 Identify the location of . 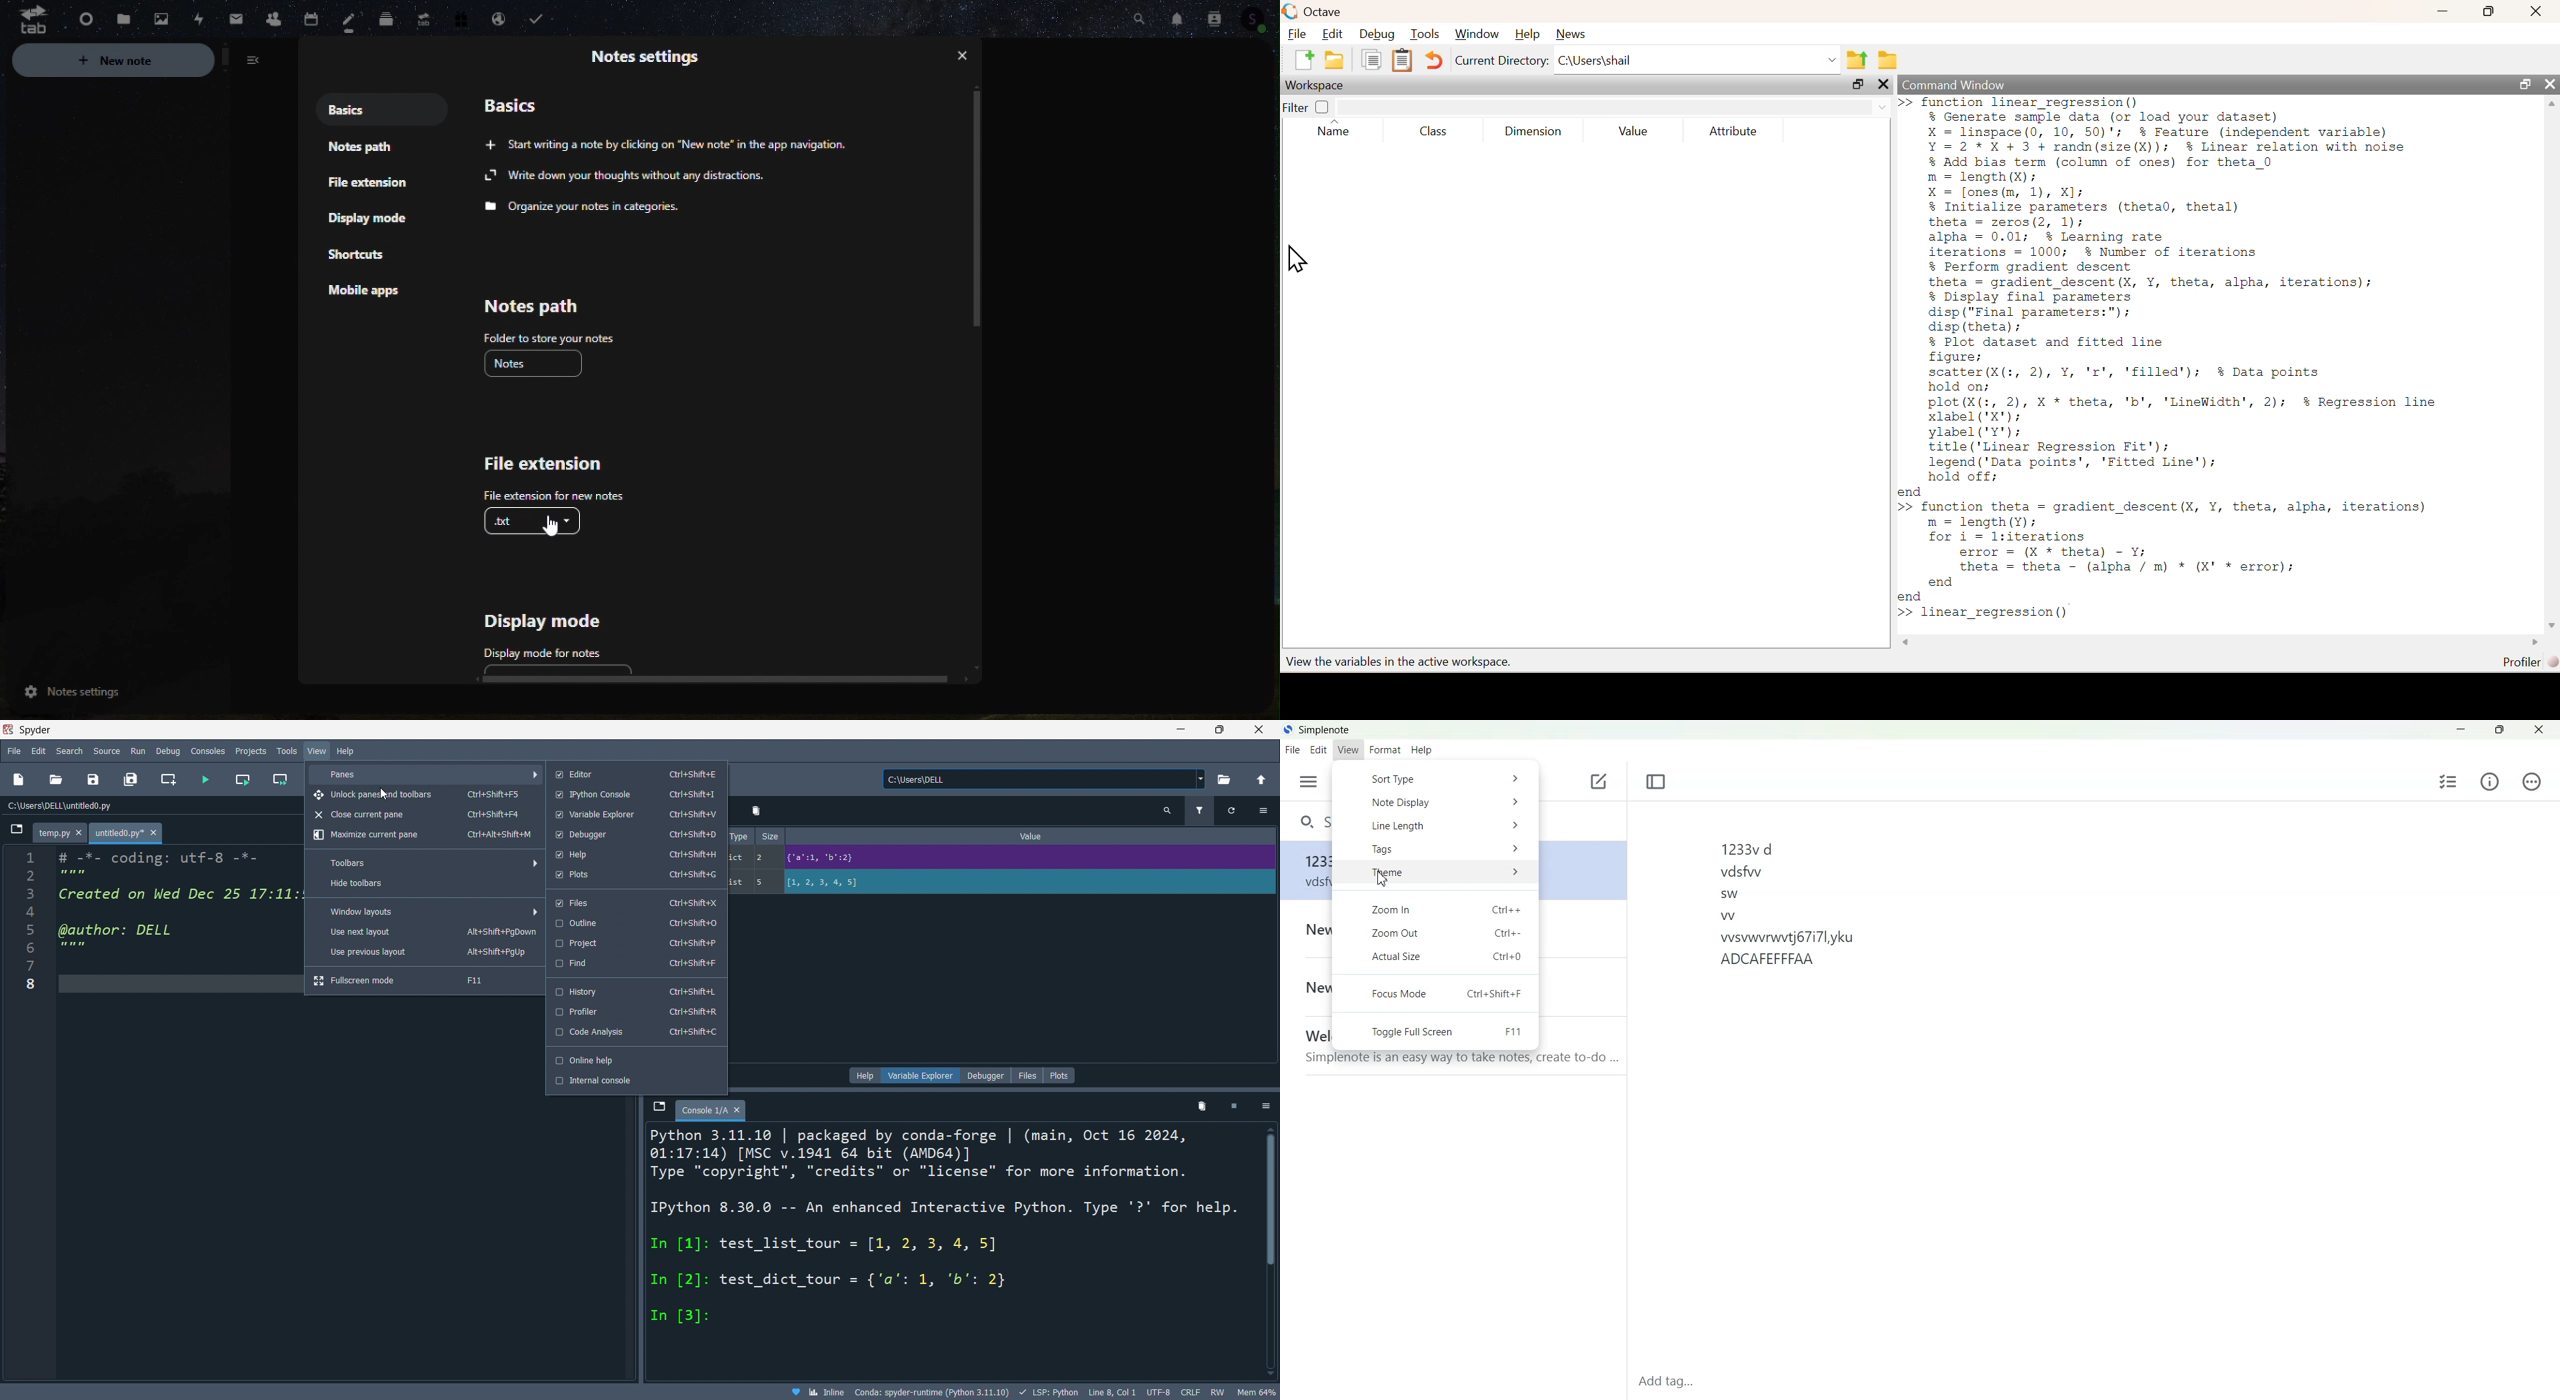
(655, 62).